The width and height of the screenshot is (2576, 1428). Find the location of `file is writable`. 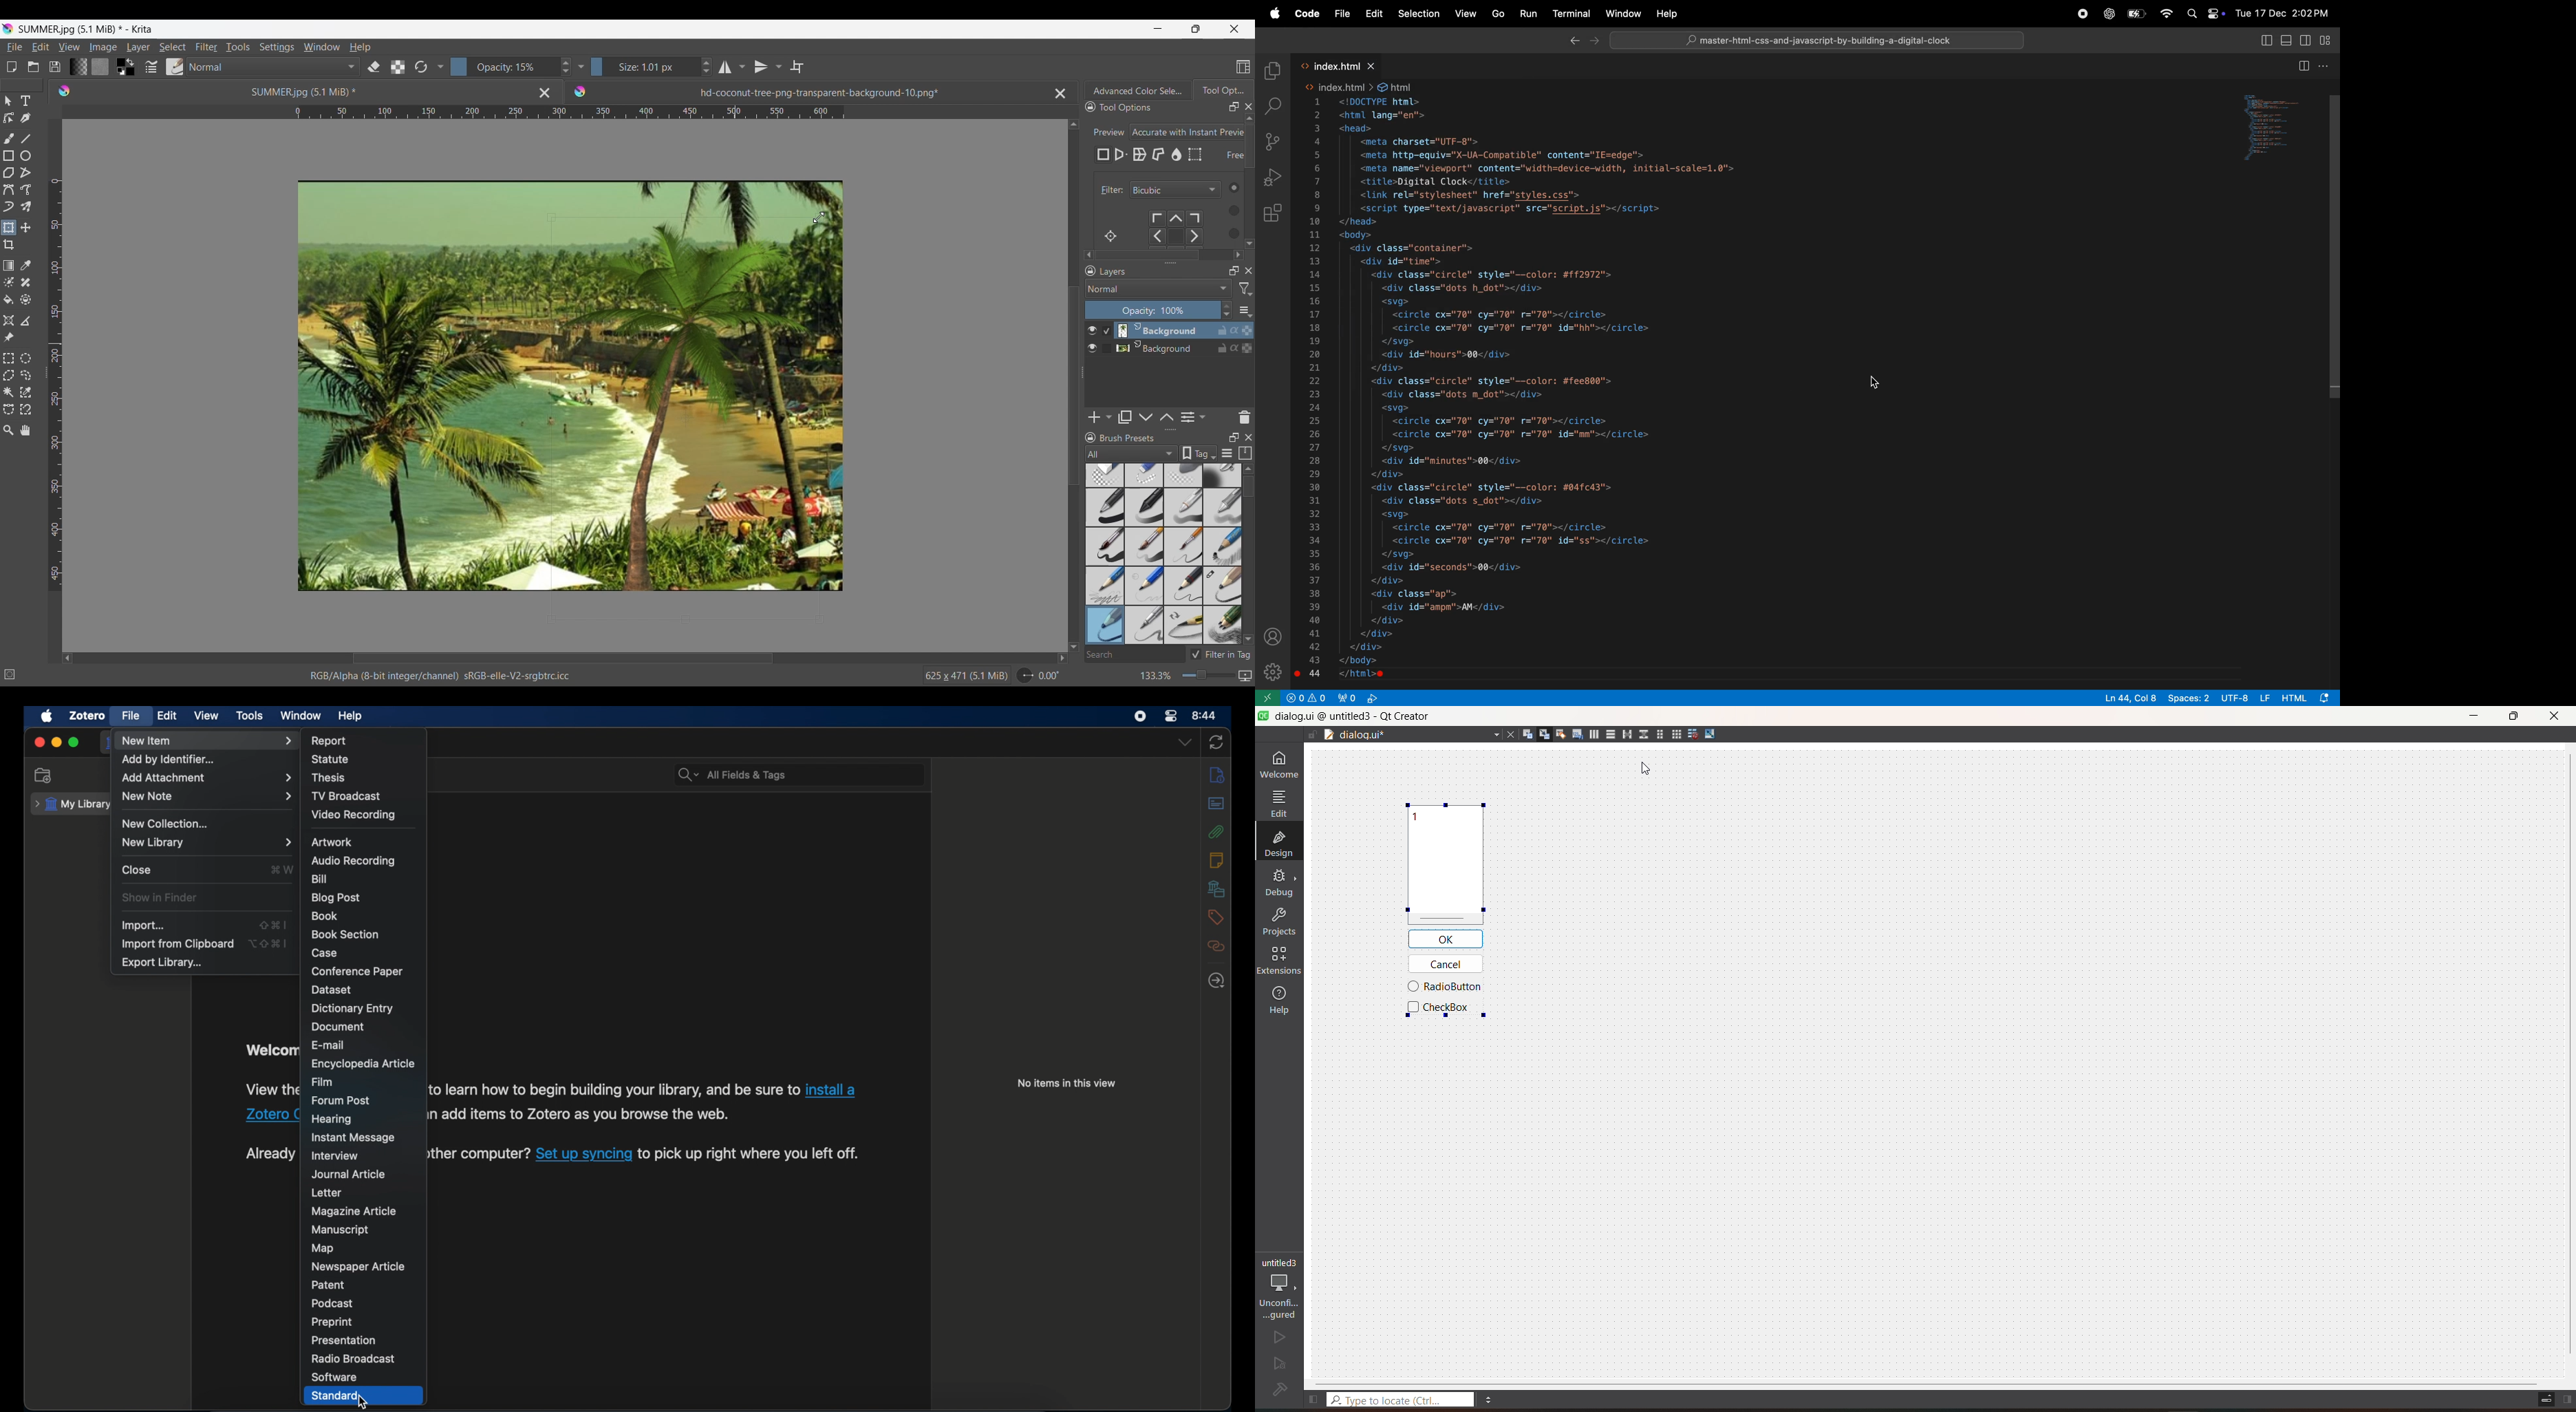

file is writable is located at coordinates (1311, 736).